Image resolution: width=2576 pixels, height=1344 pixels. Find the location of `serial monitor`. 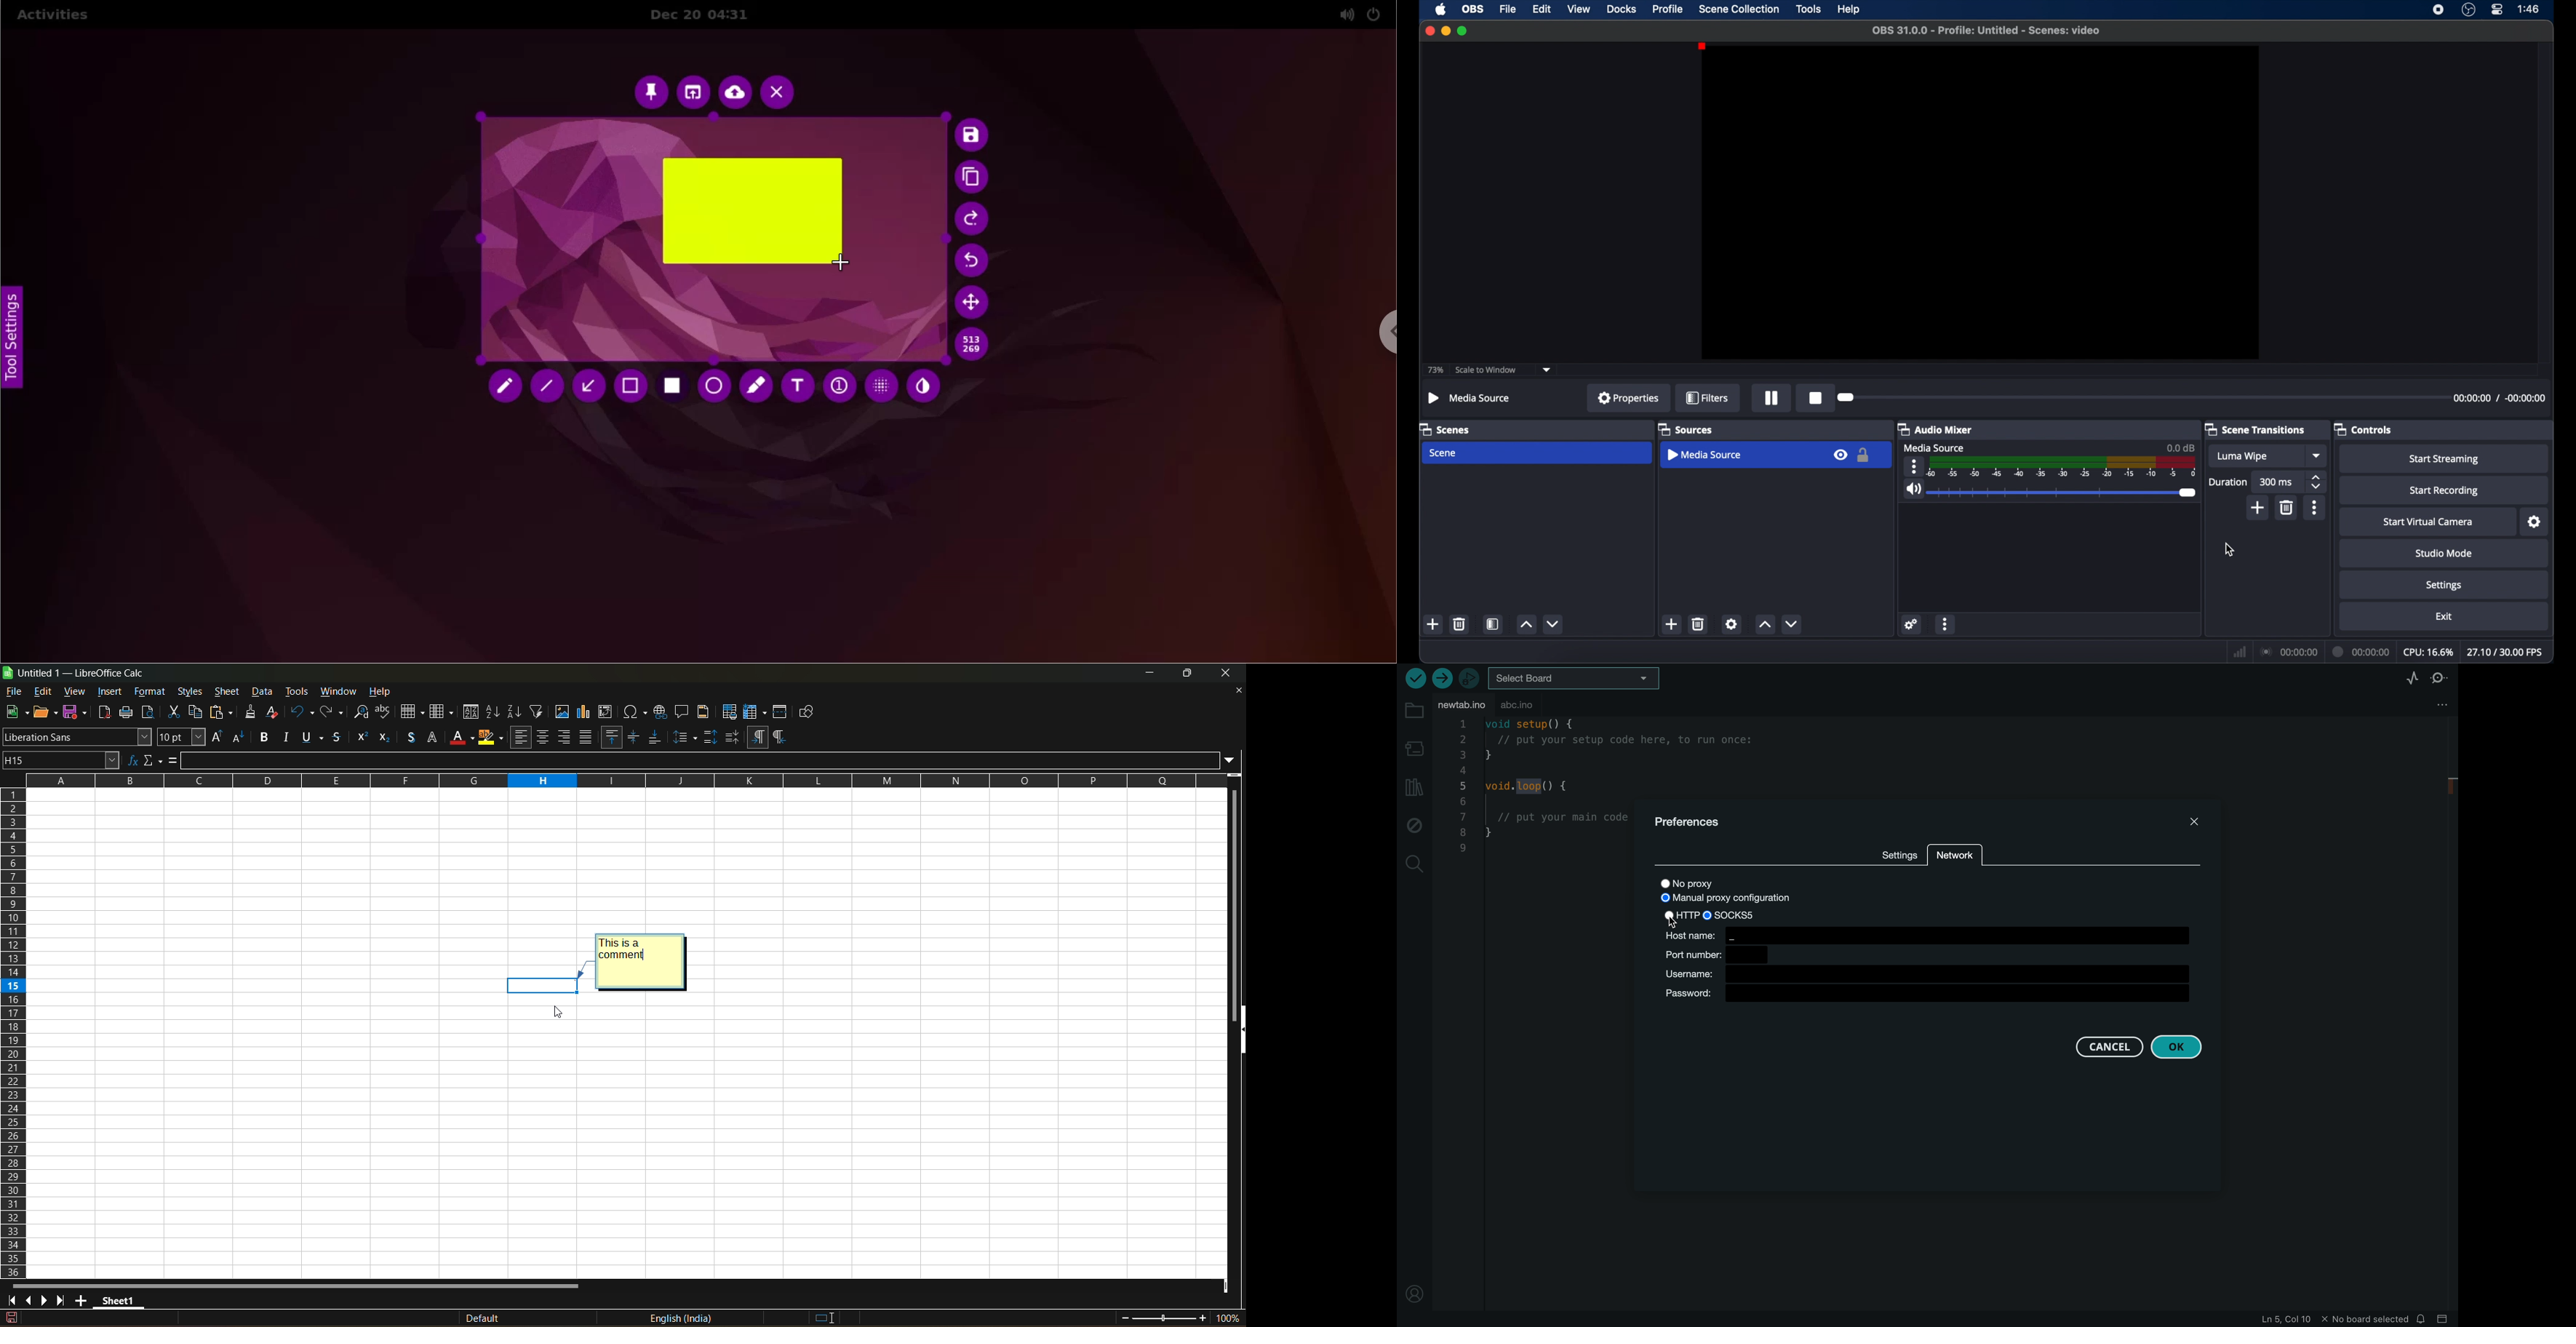

serial monitor is located at coordinates (2440, 677).